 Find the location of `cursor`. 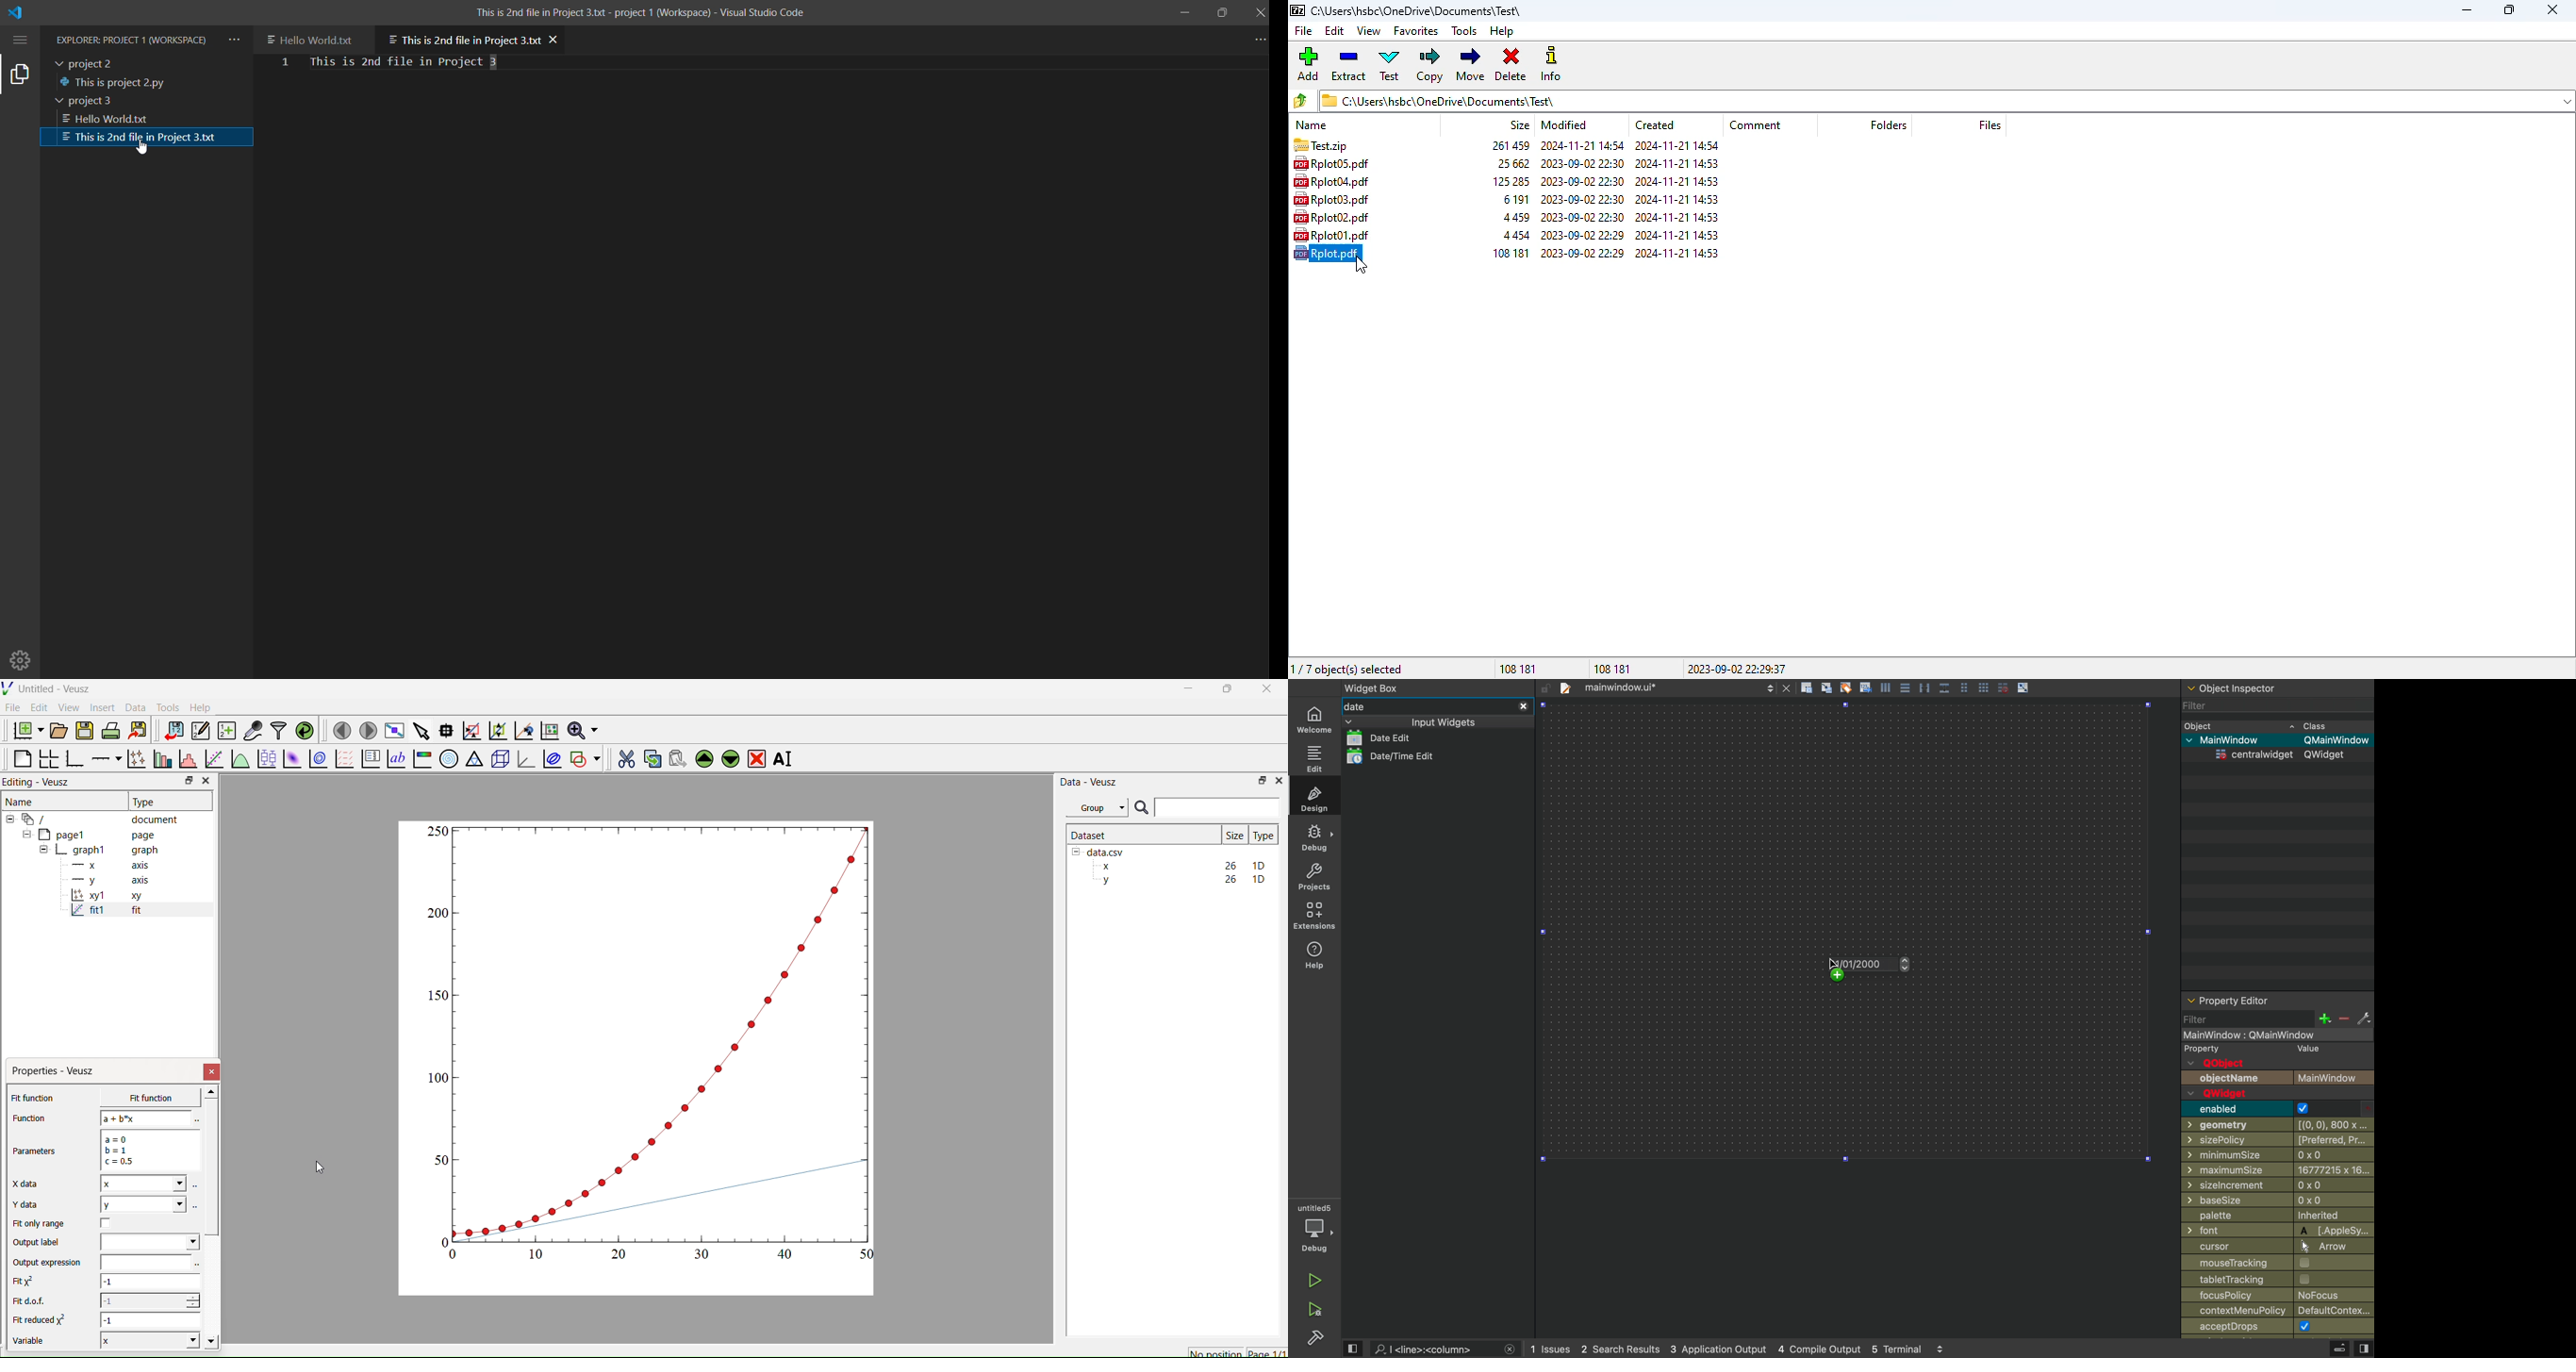

cursor is located at coordinates (1361, 266).